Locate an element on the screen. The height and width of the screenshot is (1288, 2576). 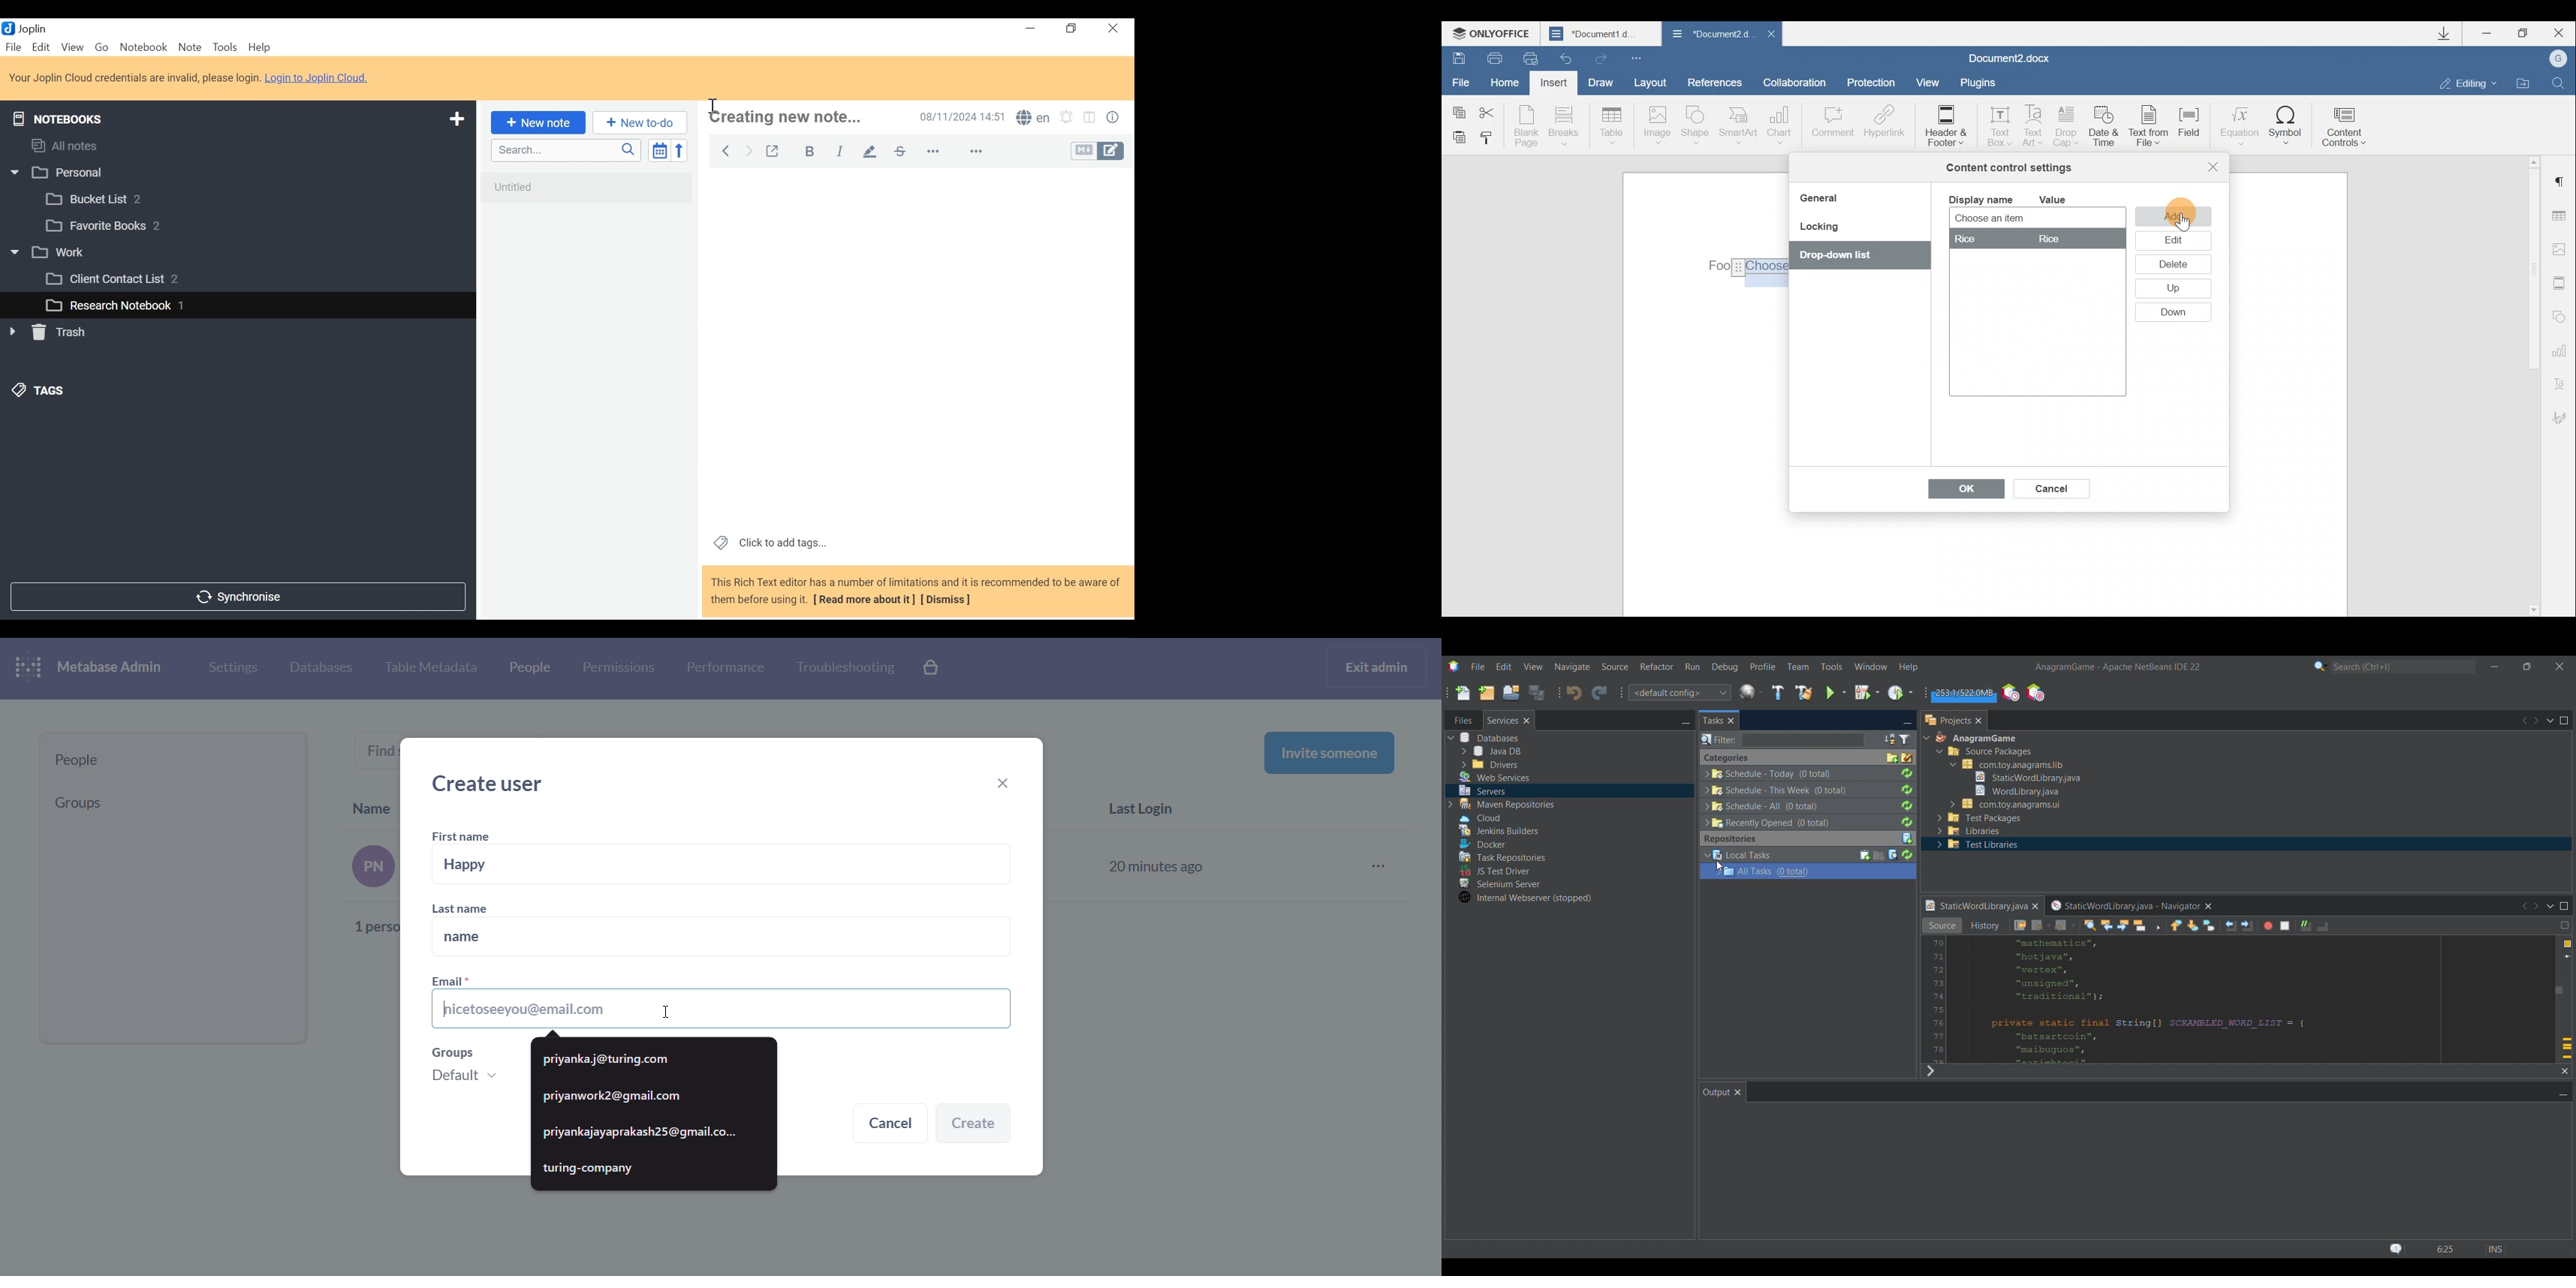
Synchronize is located at coordinates (237, 595).